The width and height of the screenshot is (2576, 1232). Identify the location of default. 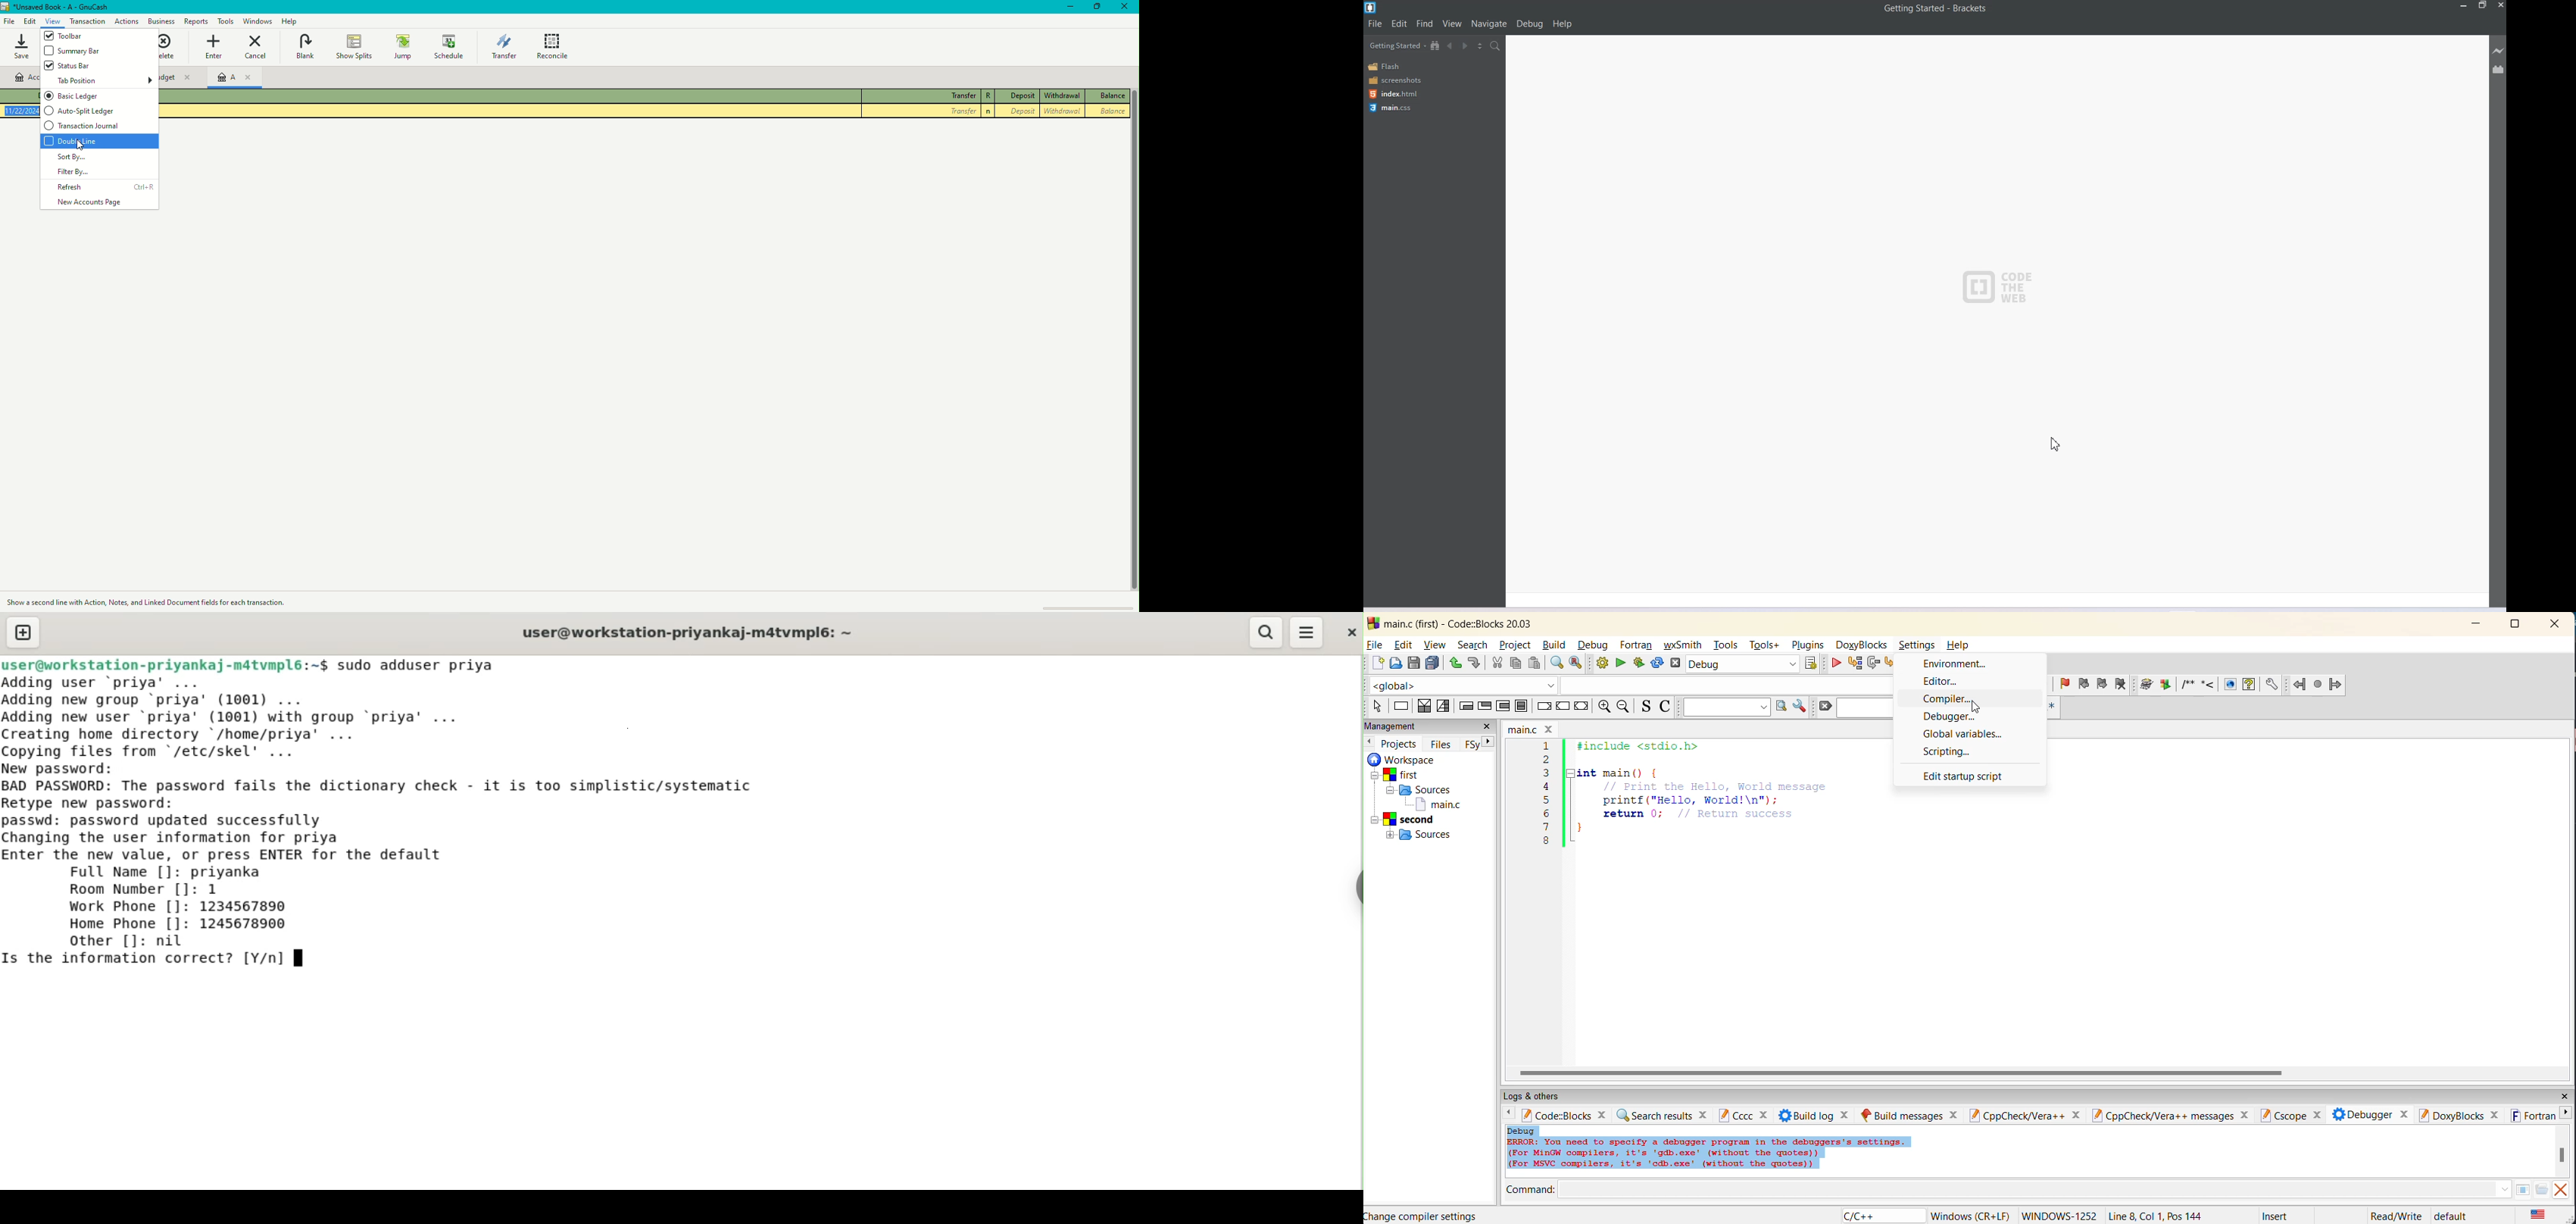
(2453, 1216).